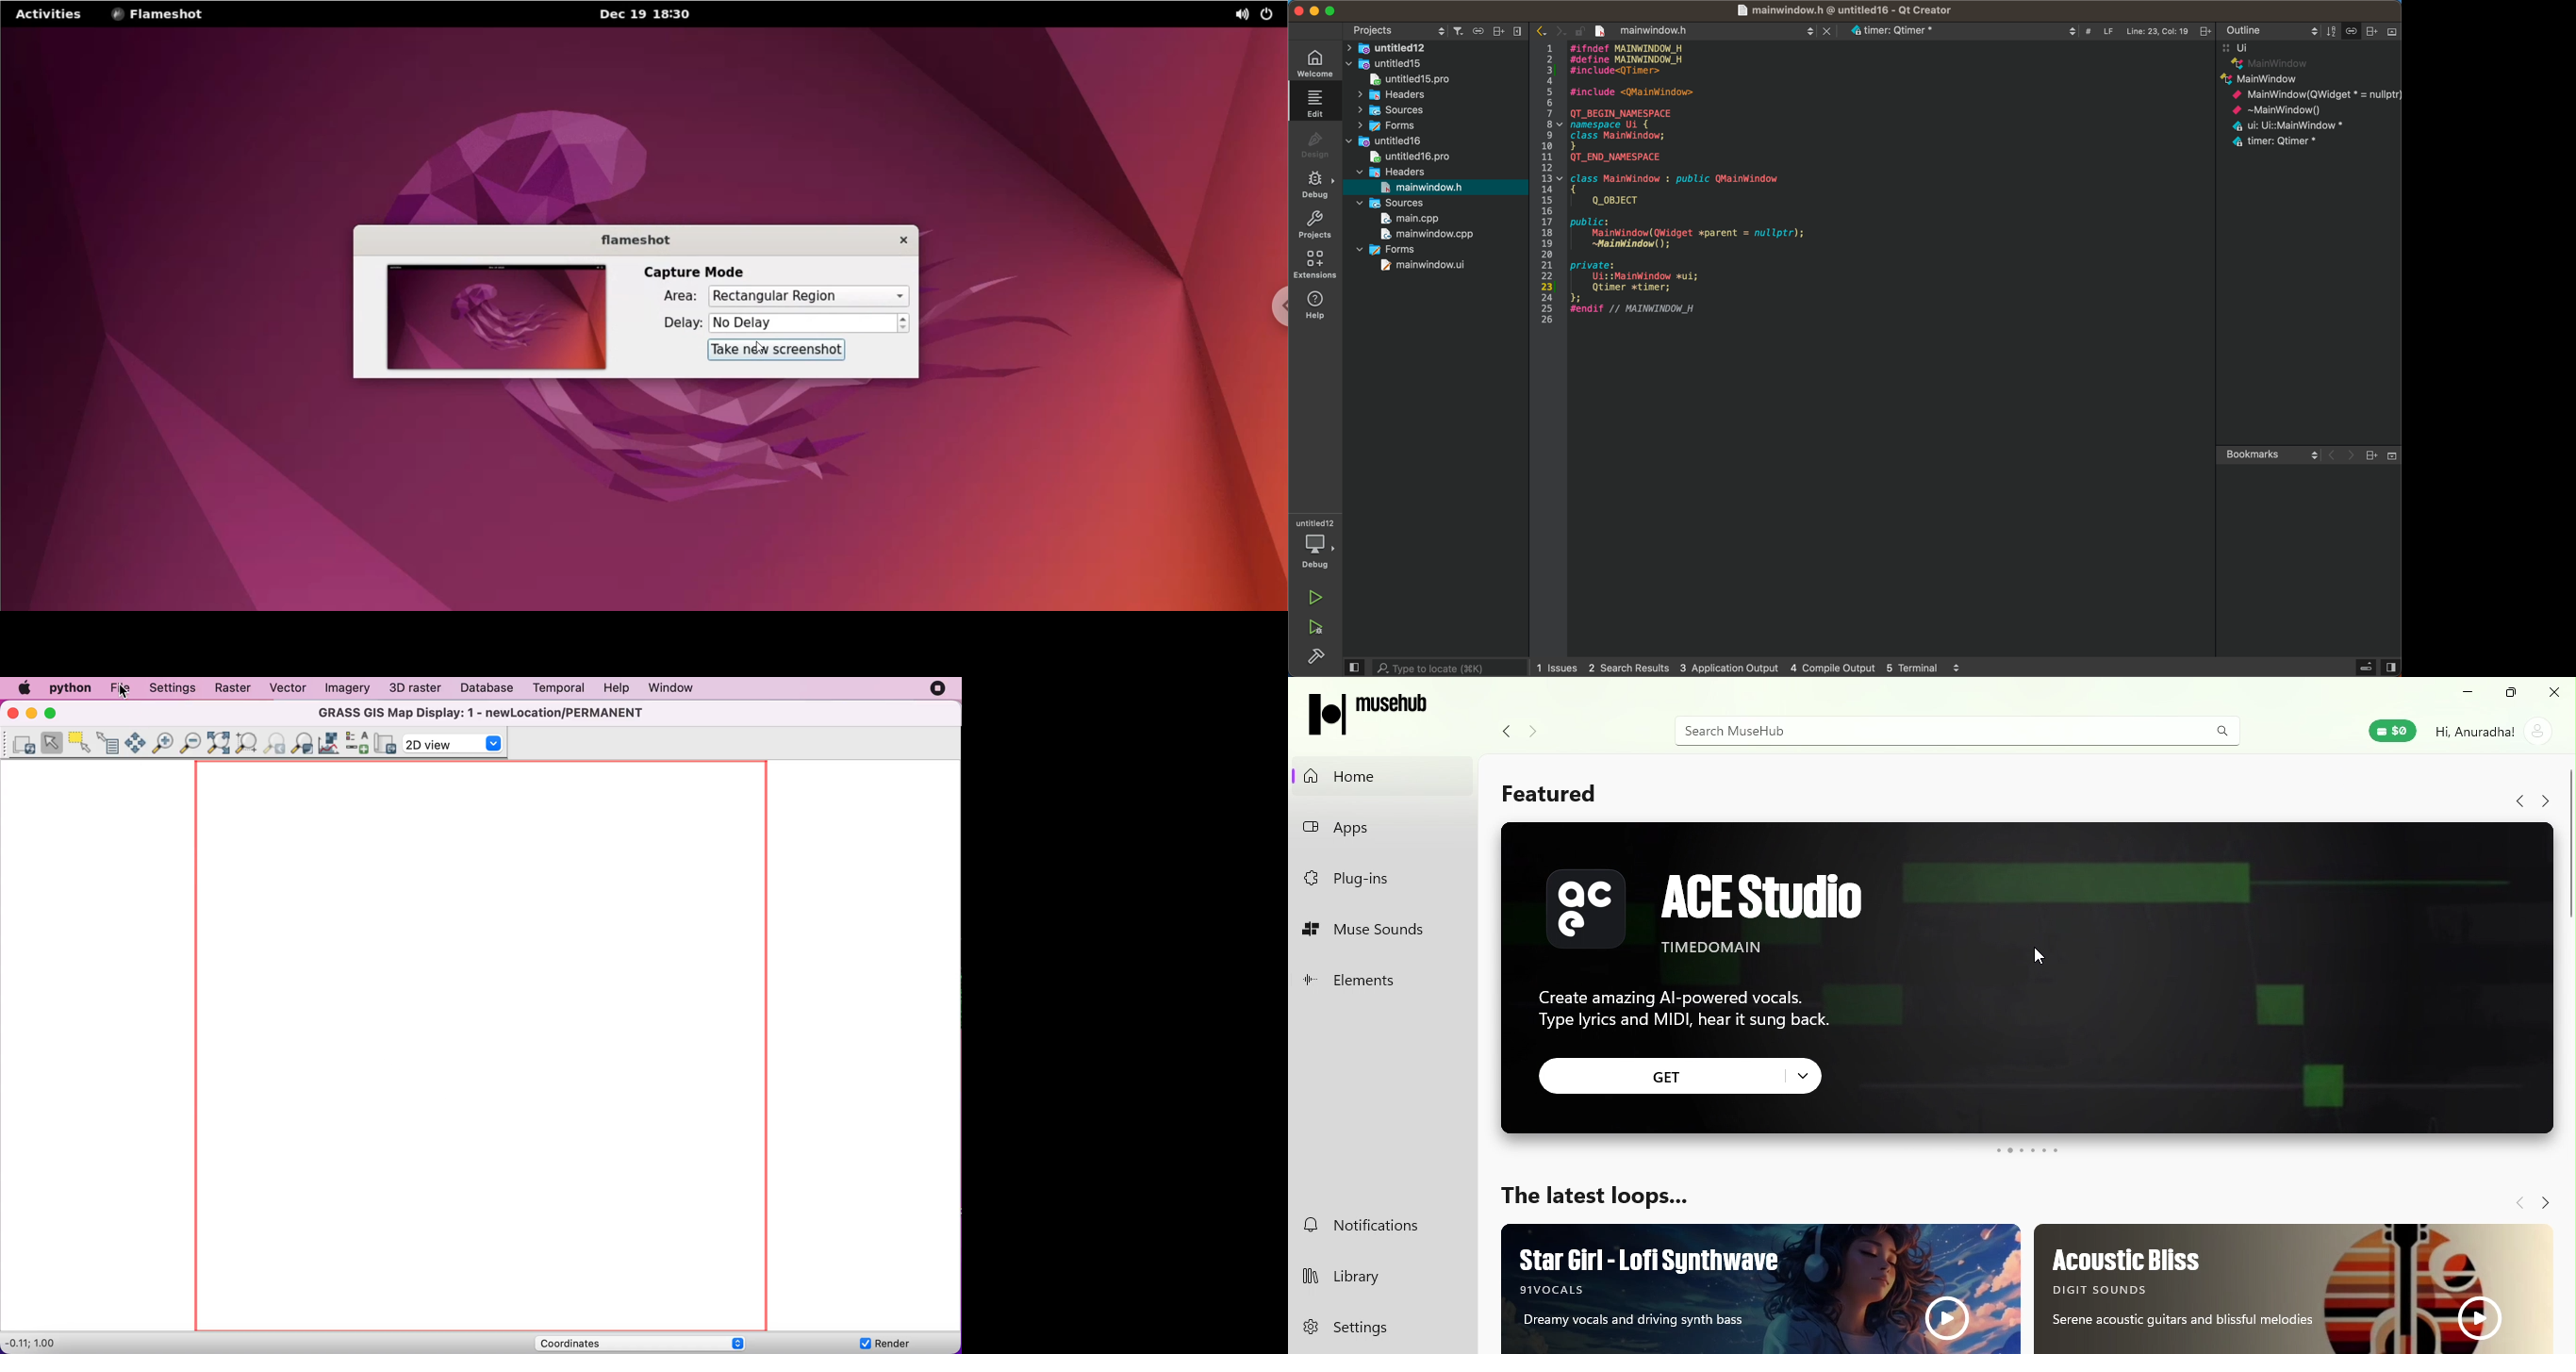 The width and height of the screenshot is (2576, 1372). What do you see at coordinates (2015, 978) in the screenshot?
I see `Ad` at bounding box center [2015, 978].